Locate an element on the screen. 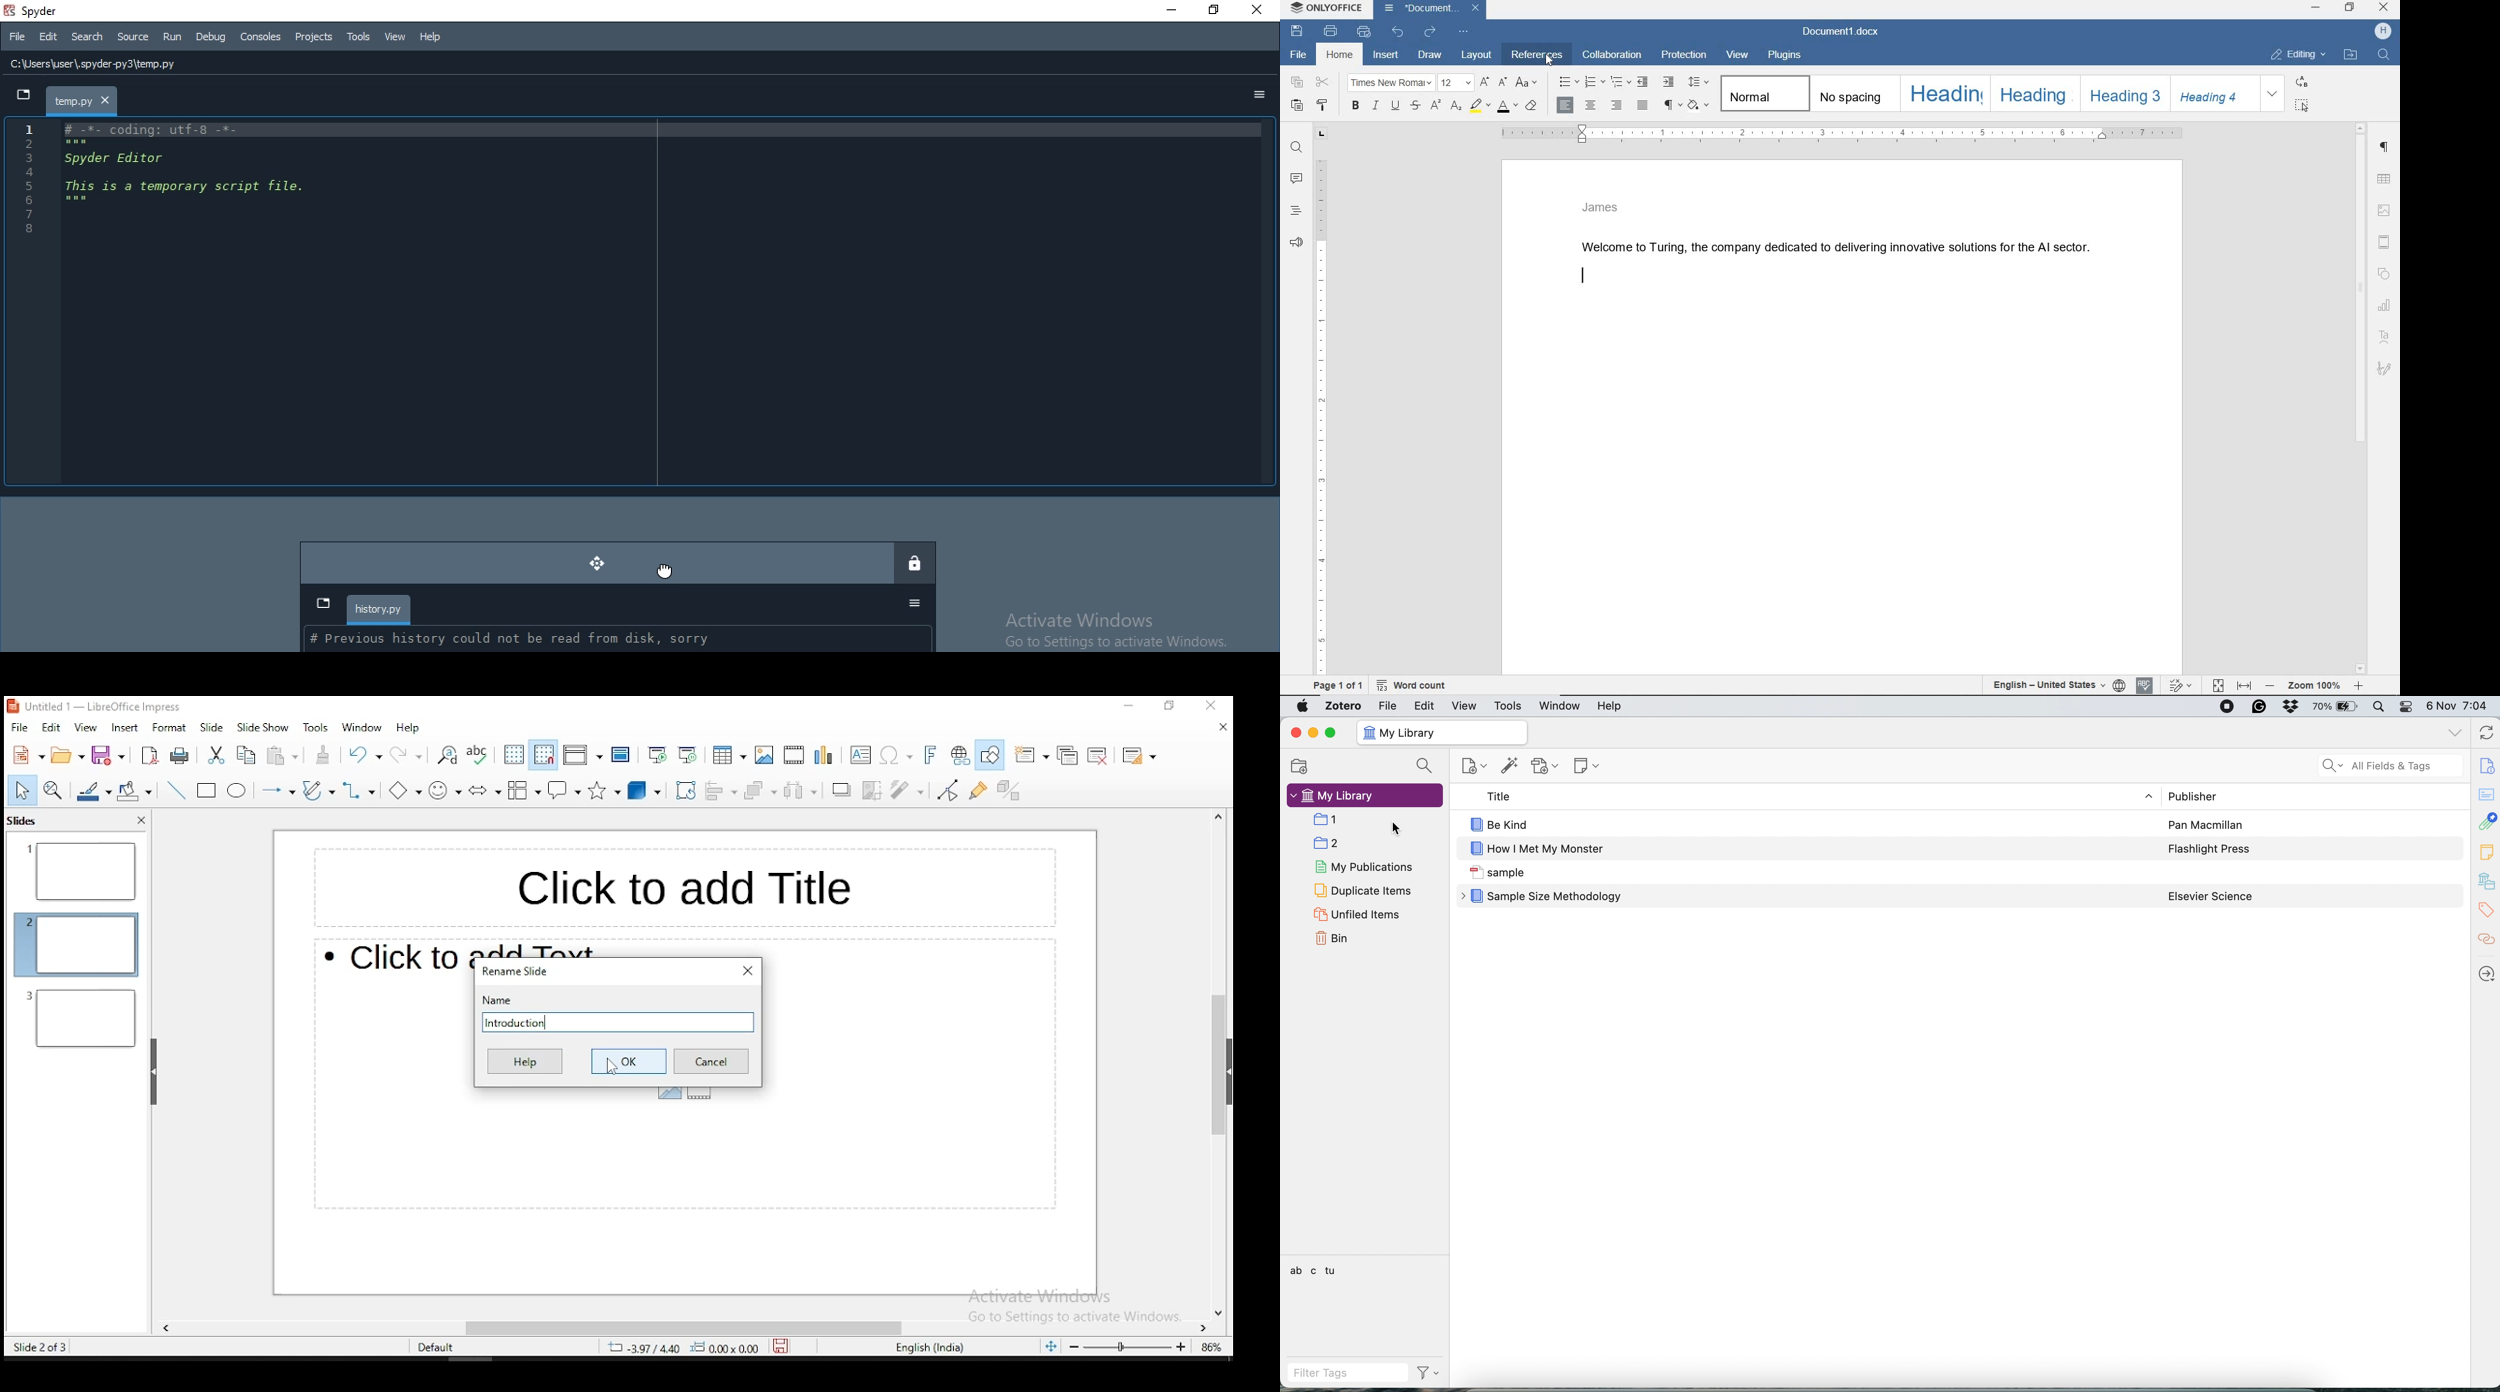 The image size is (2520, 1400). highlight color is located at coordinates (1481, 105).